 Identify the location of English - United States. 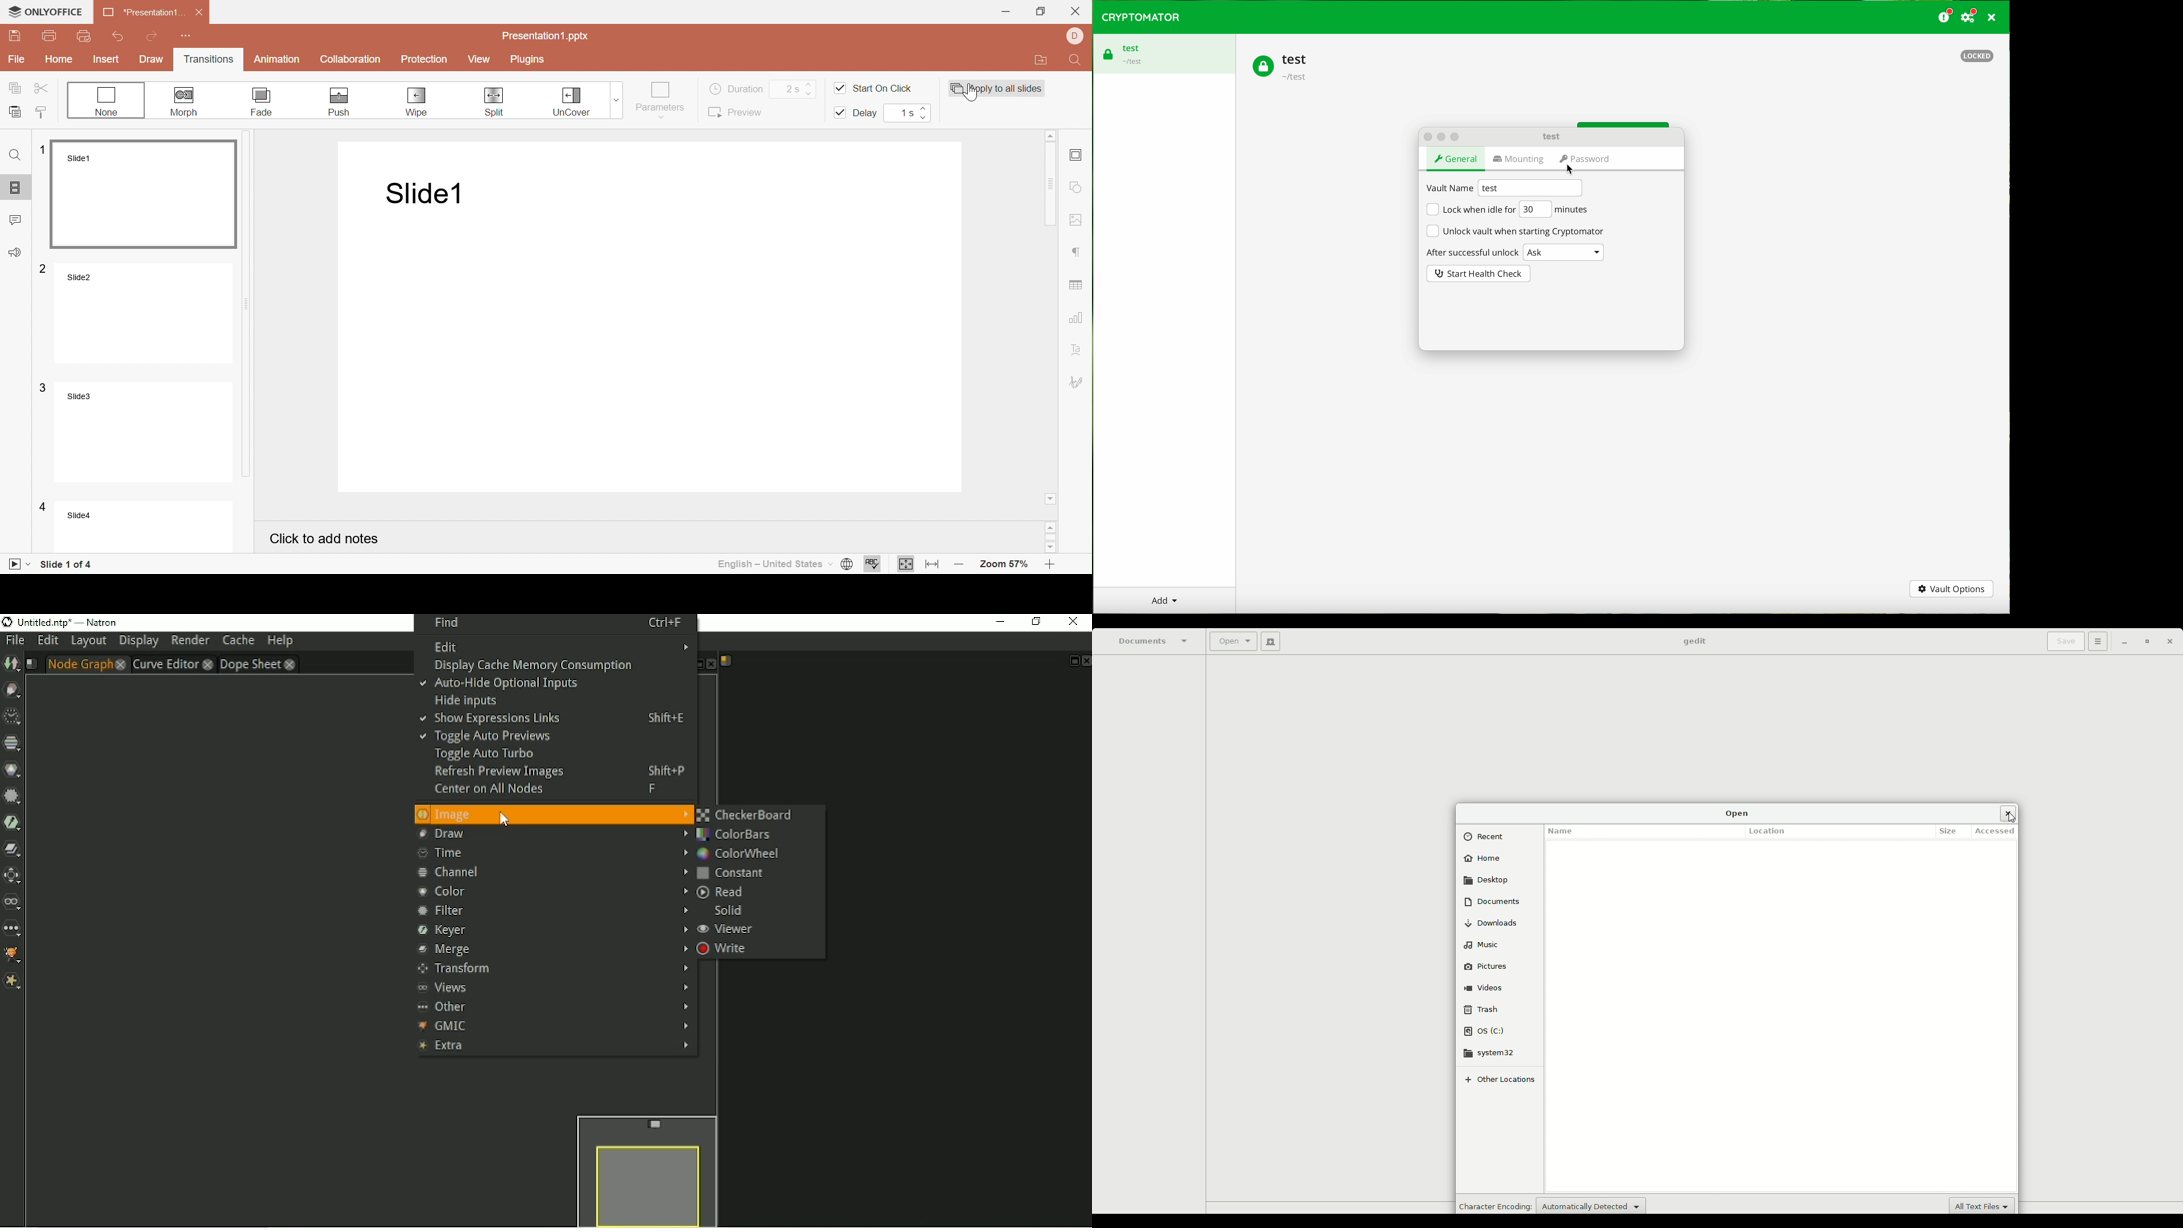
(776, 565).